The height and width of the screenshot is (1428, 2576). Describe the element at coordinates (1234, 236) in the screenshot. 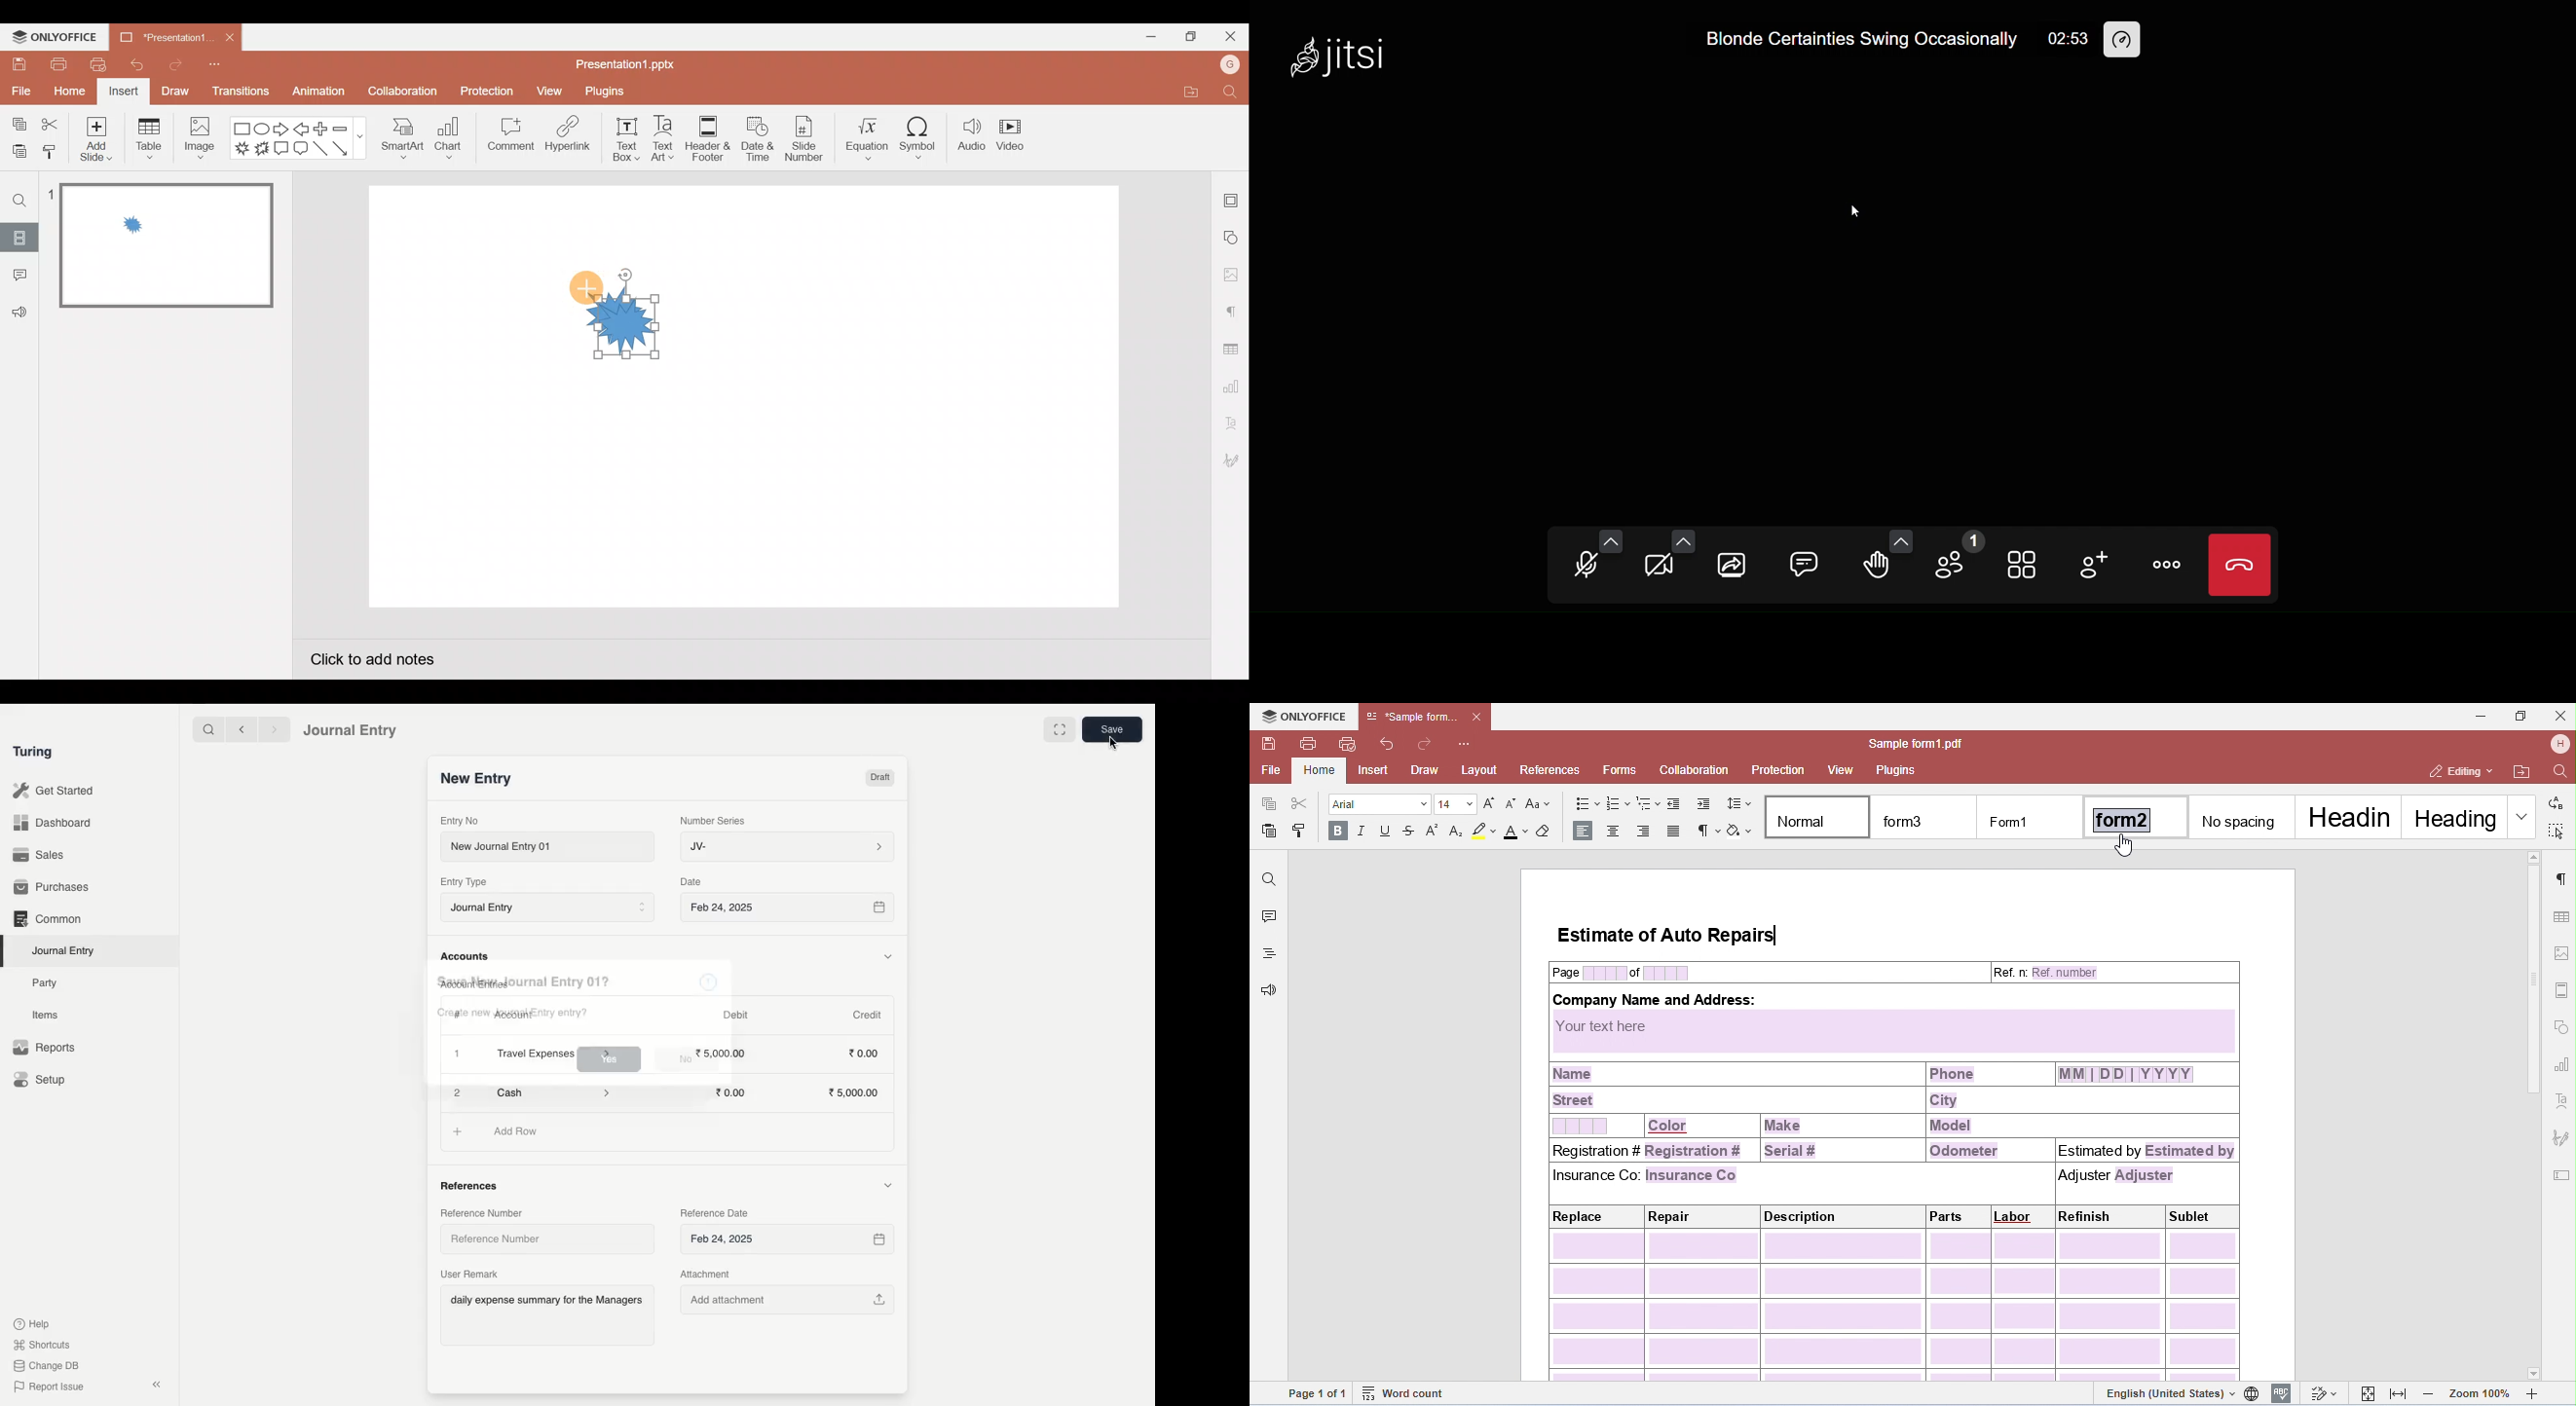

I see `Shape settings` at that location.